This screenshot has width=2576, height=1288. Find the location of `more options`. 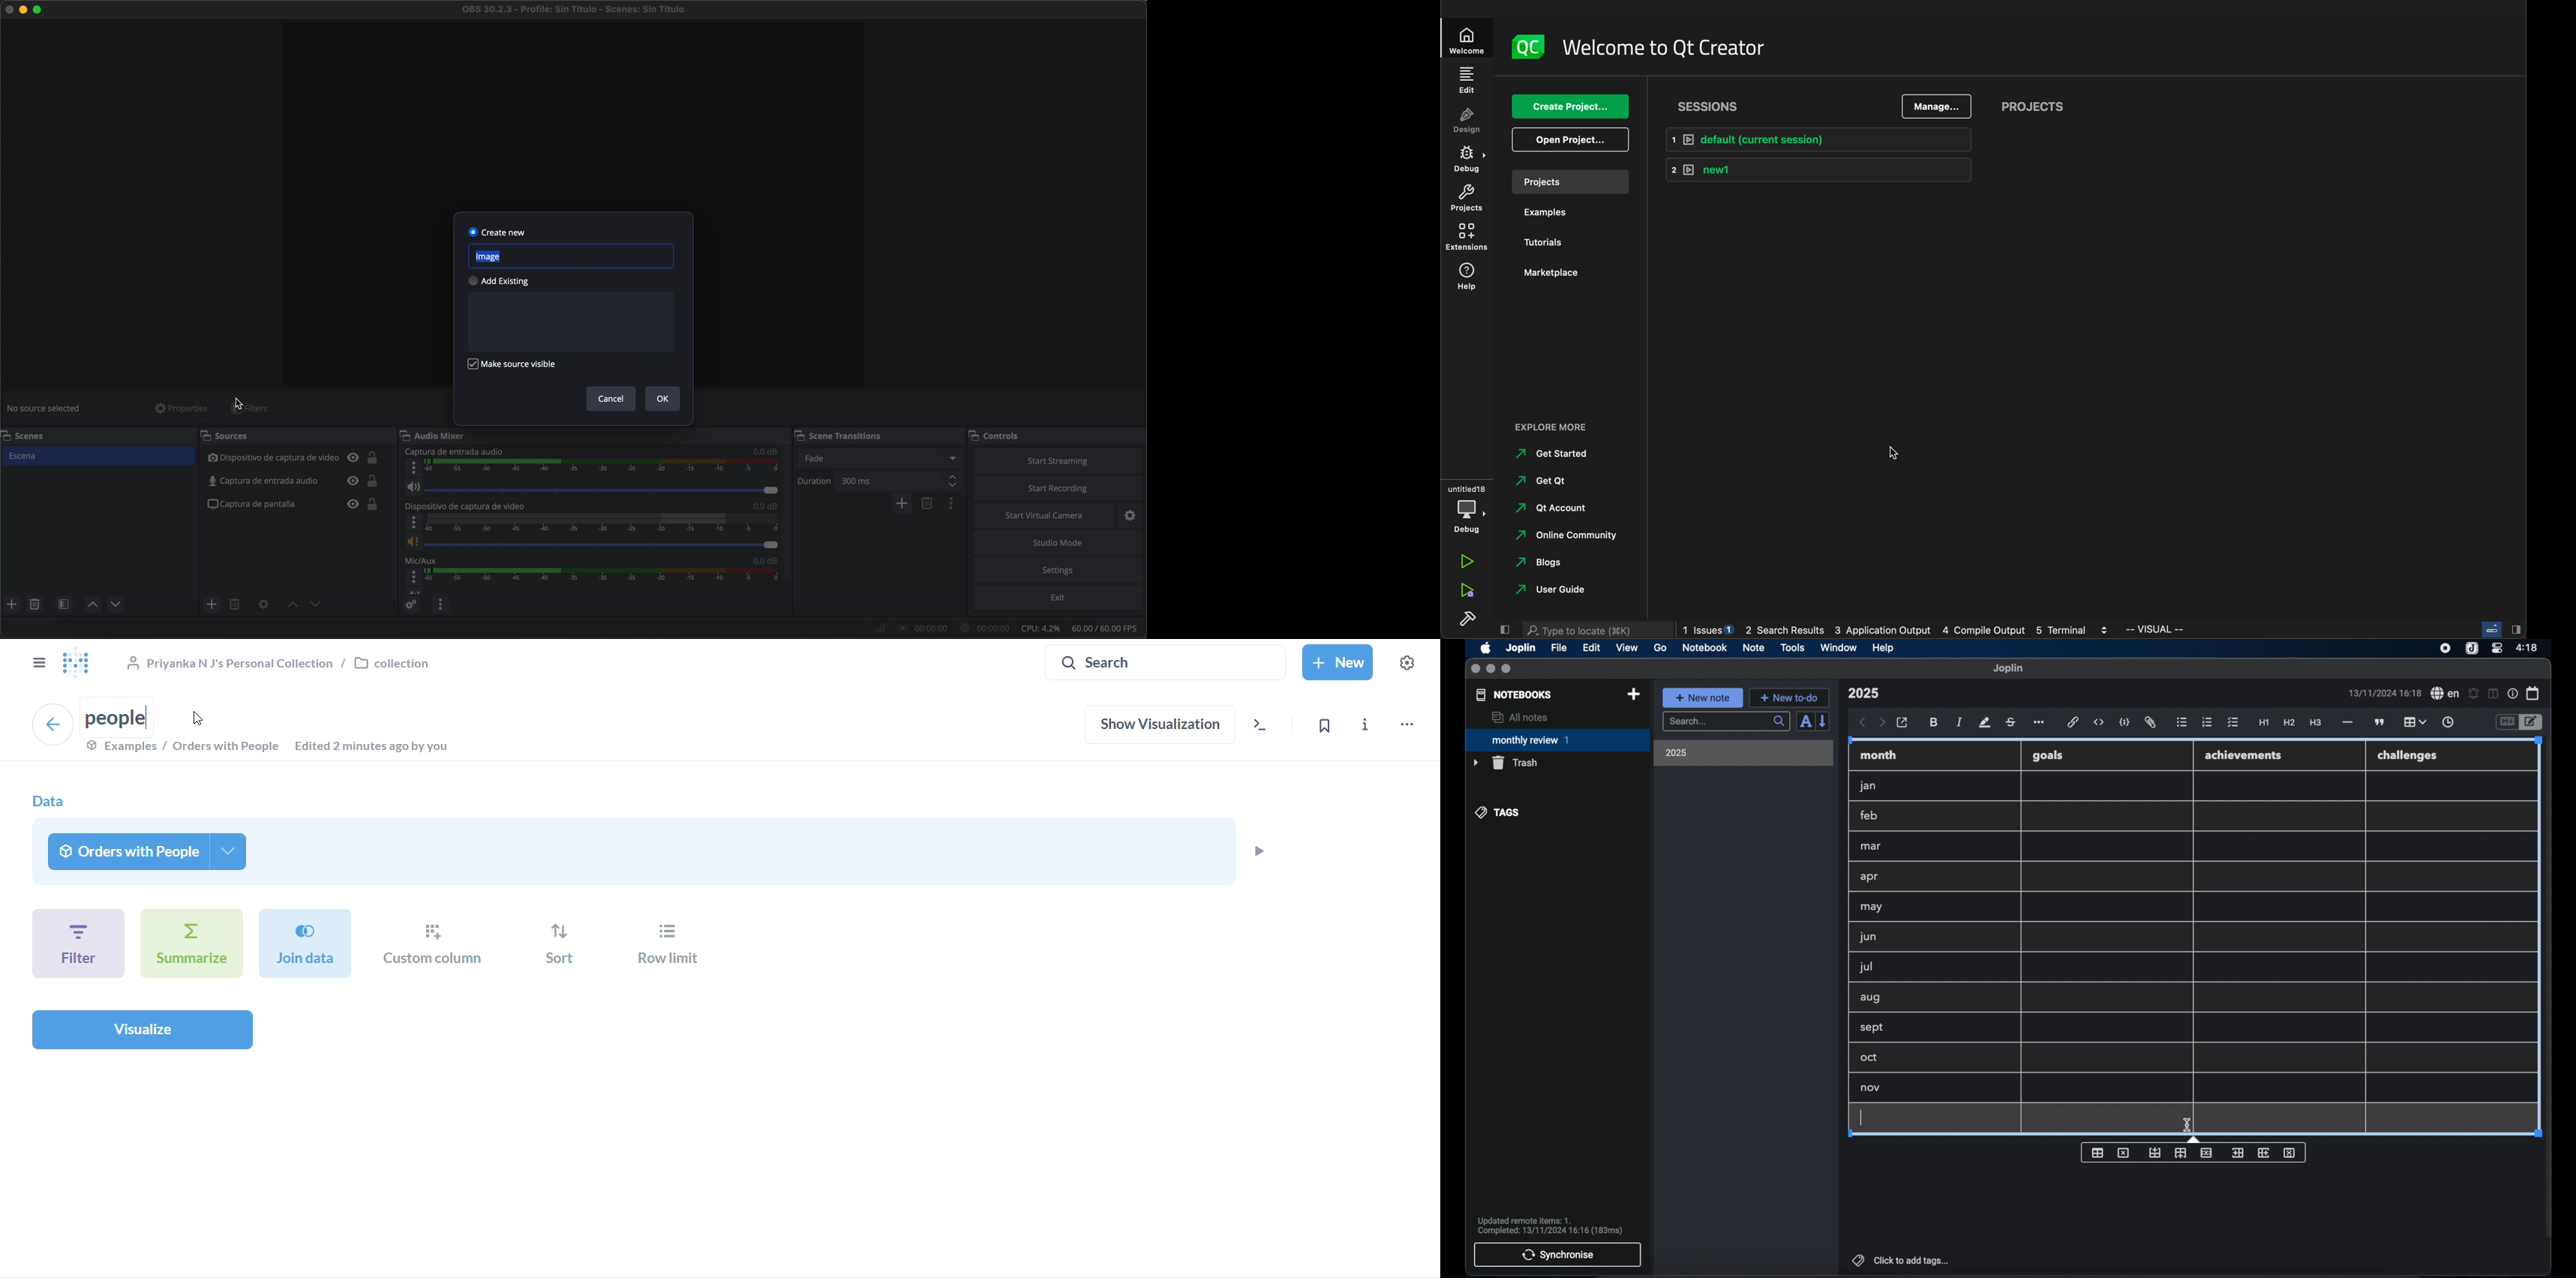

more options is located at coordinates (2040, 723).